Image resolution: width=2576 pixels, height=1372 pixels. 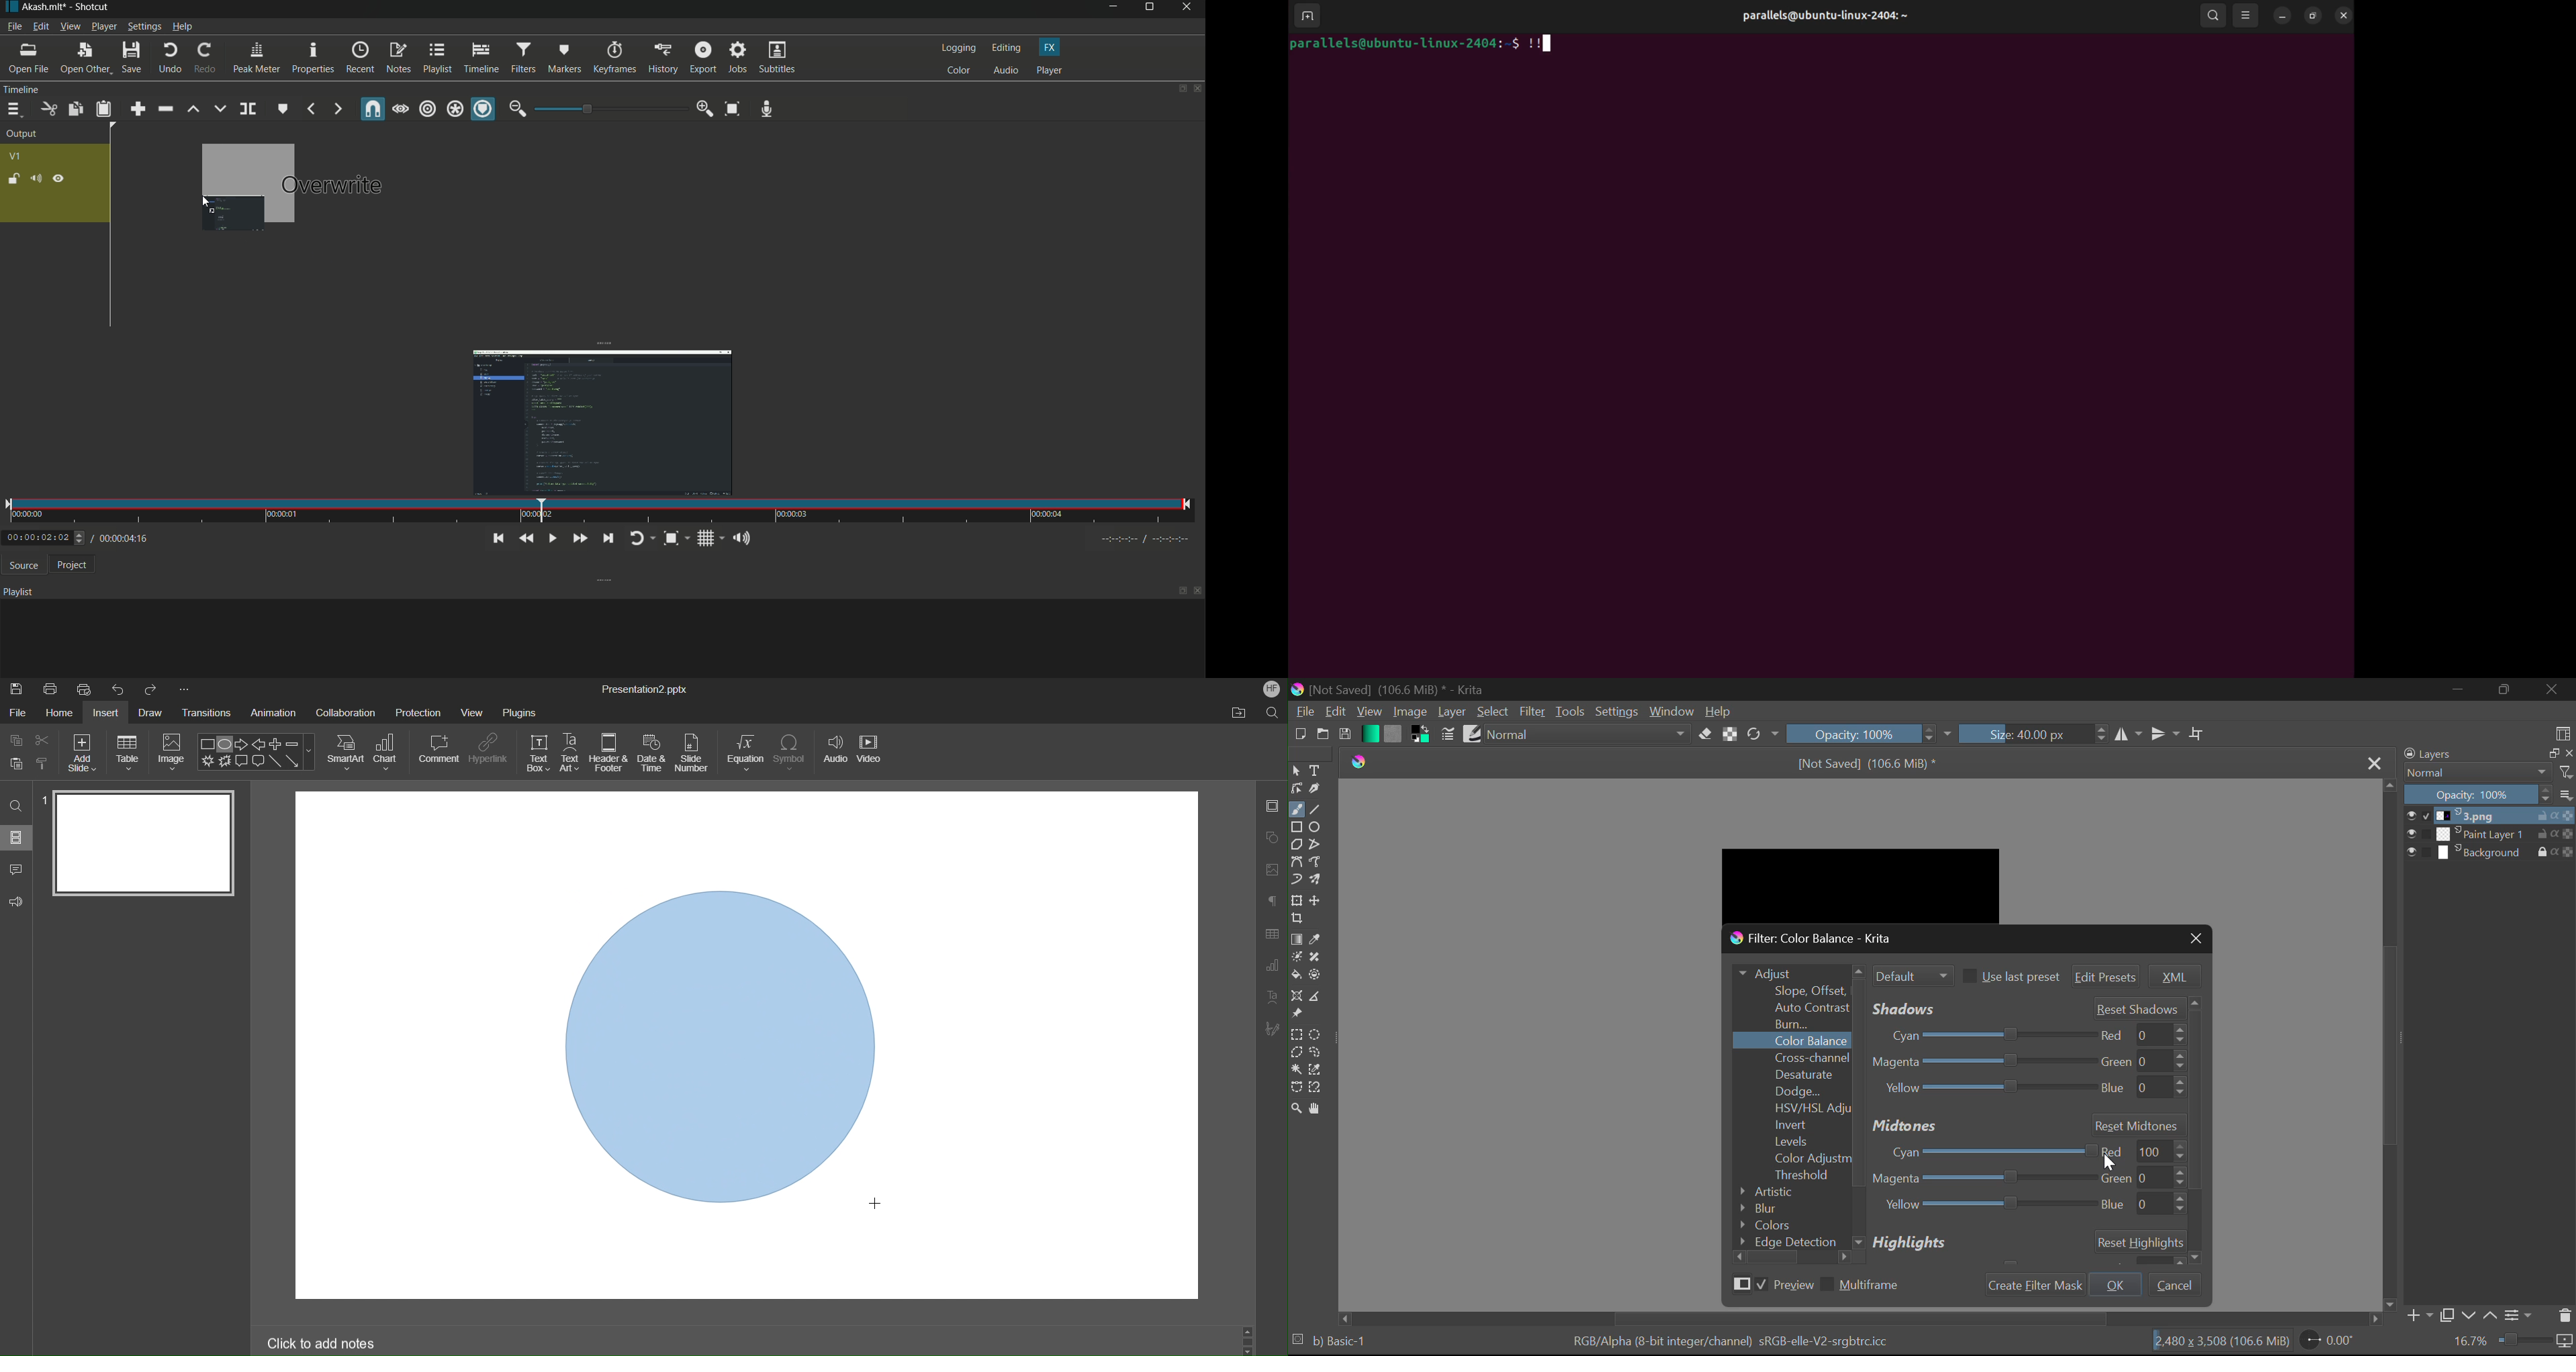 What do you see at coordinates (2024, 1245) in the screenshot?
I see `Highlights Section` at bounding box center [2024, 1245].